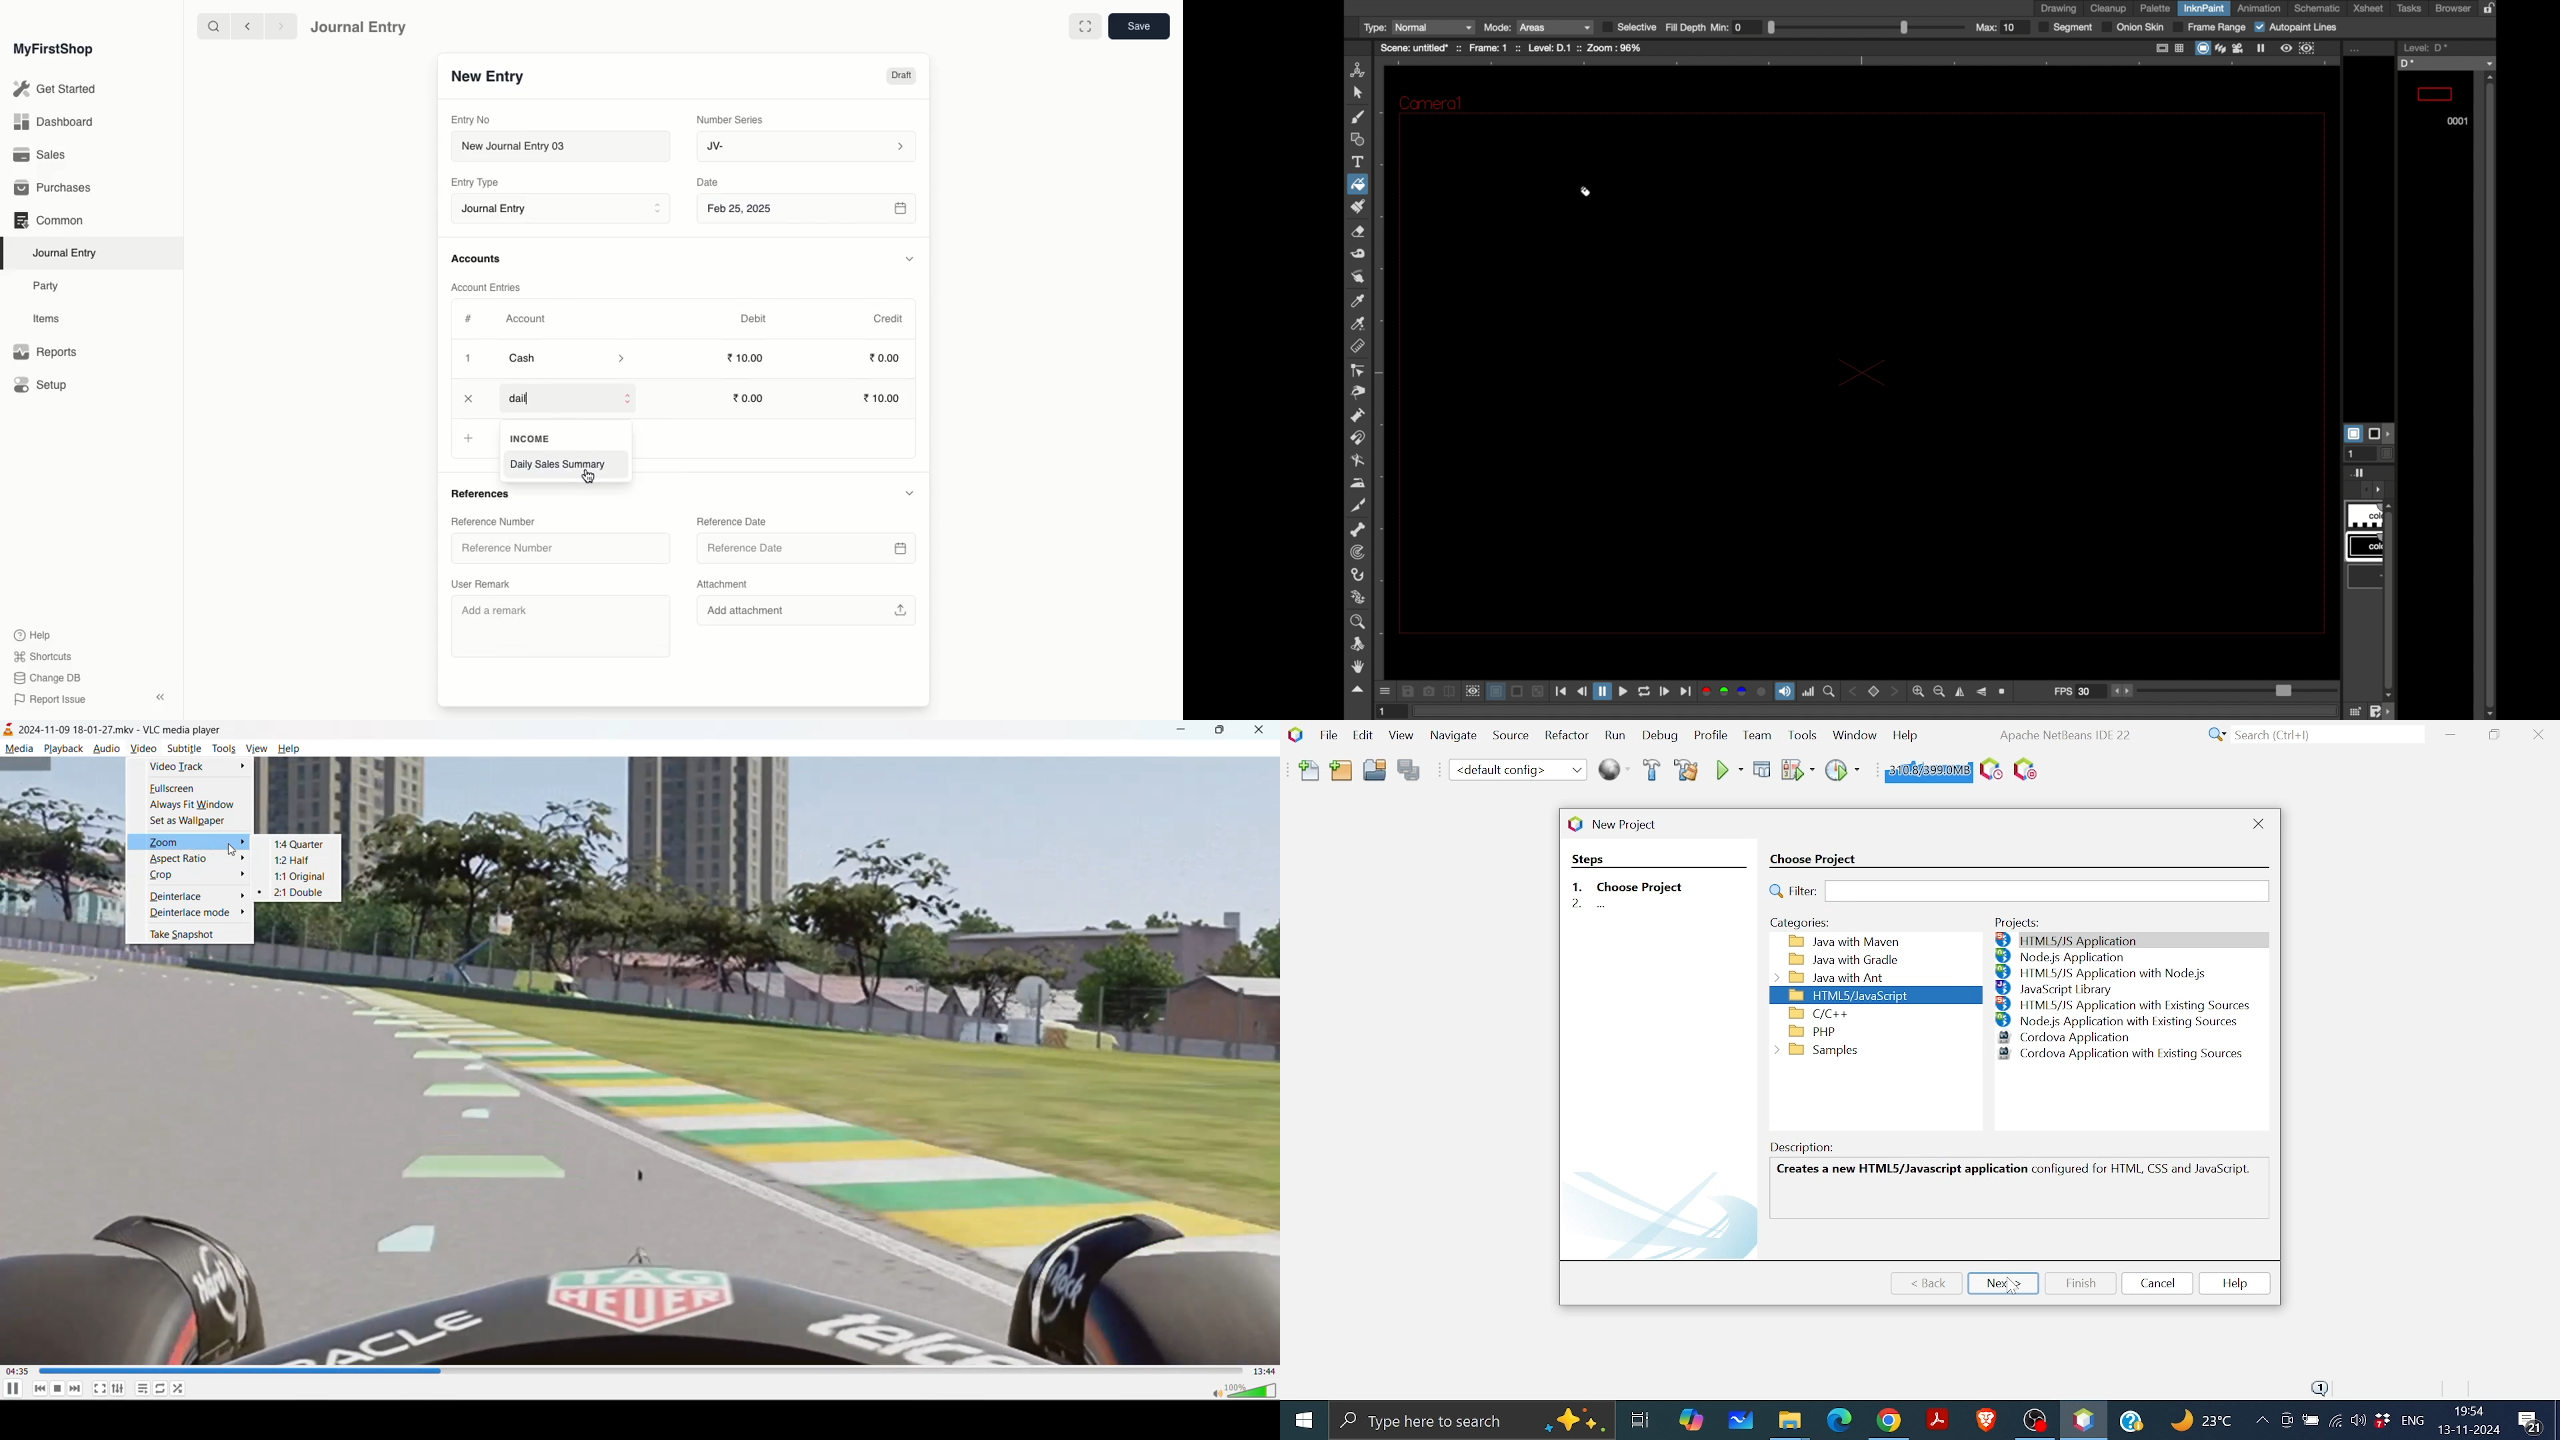 Image resolution: width=2576 pixels, height=1456 pixels. I want to click on Samples, so click(1825, 1050).